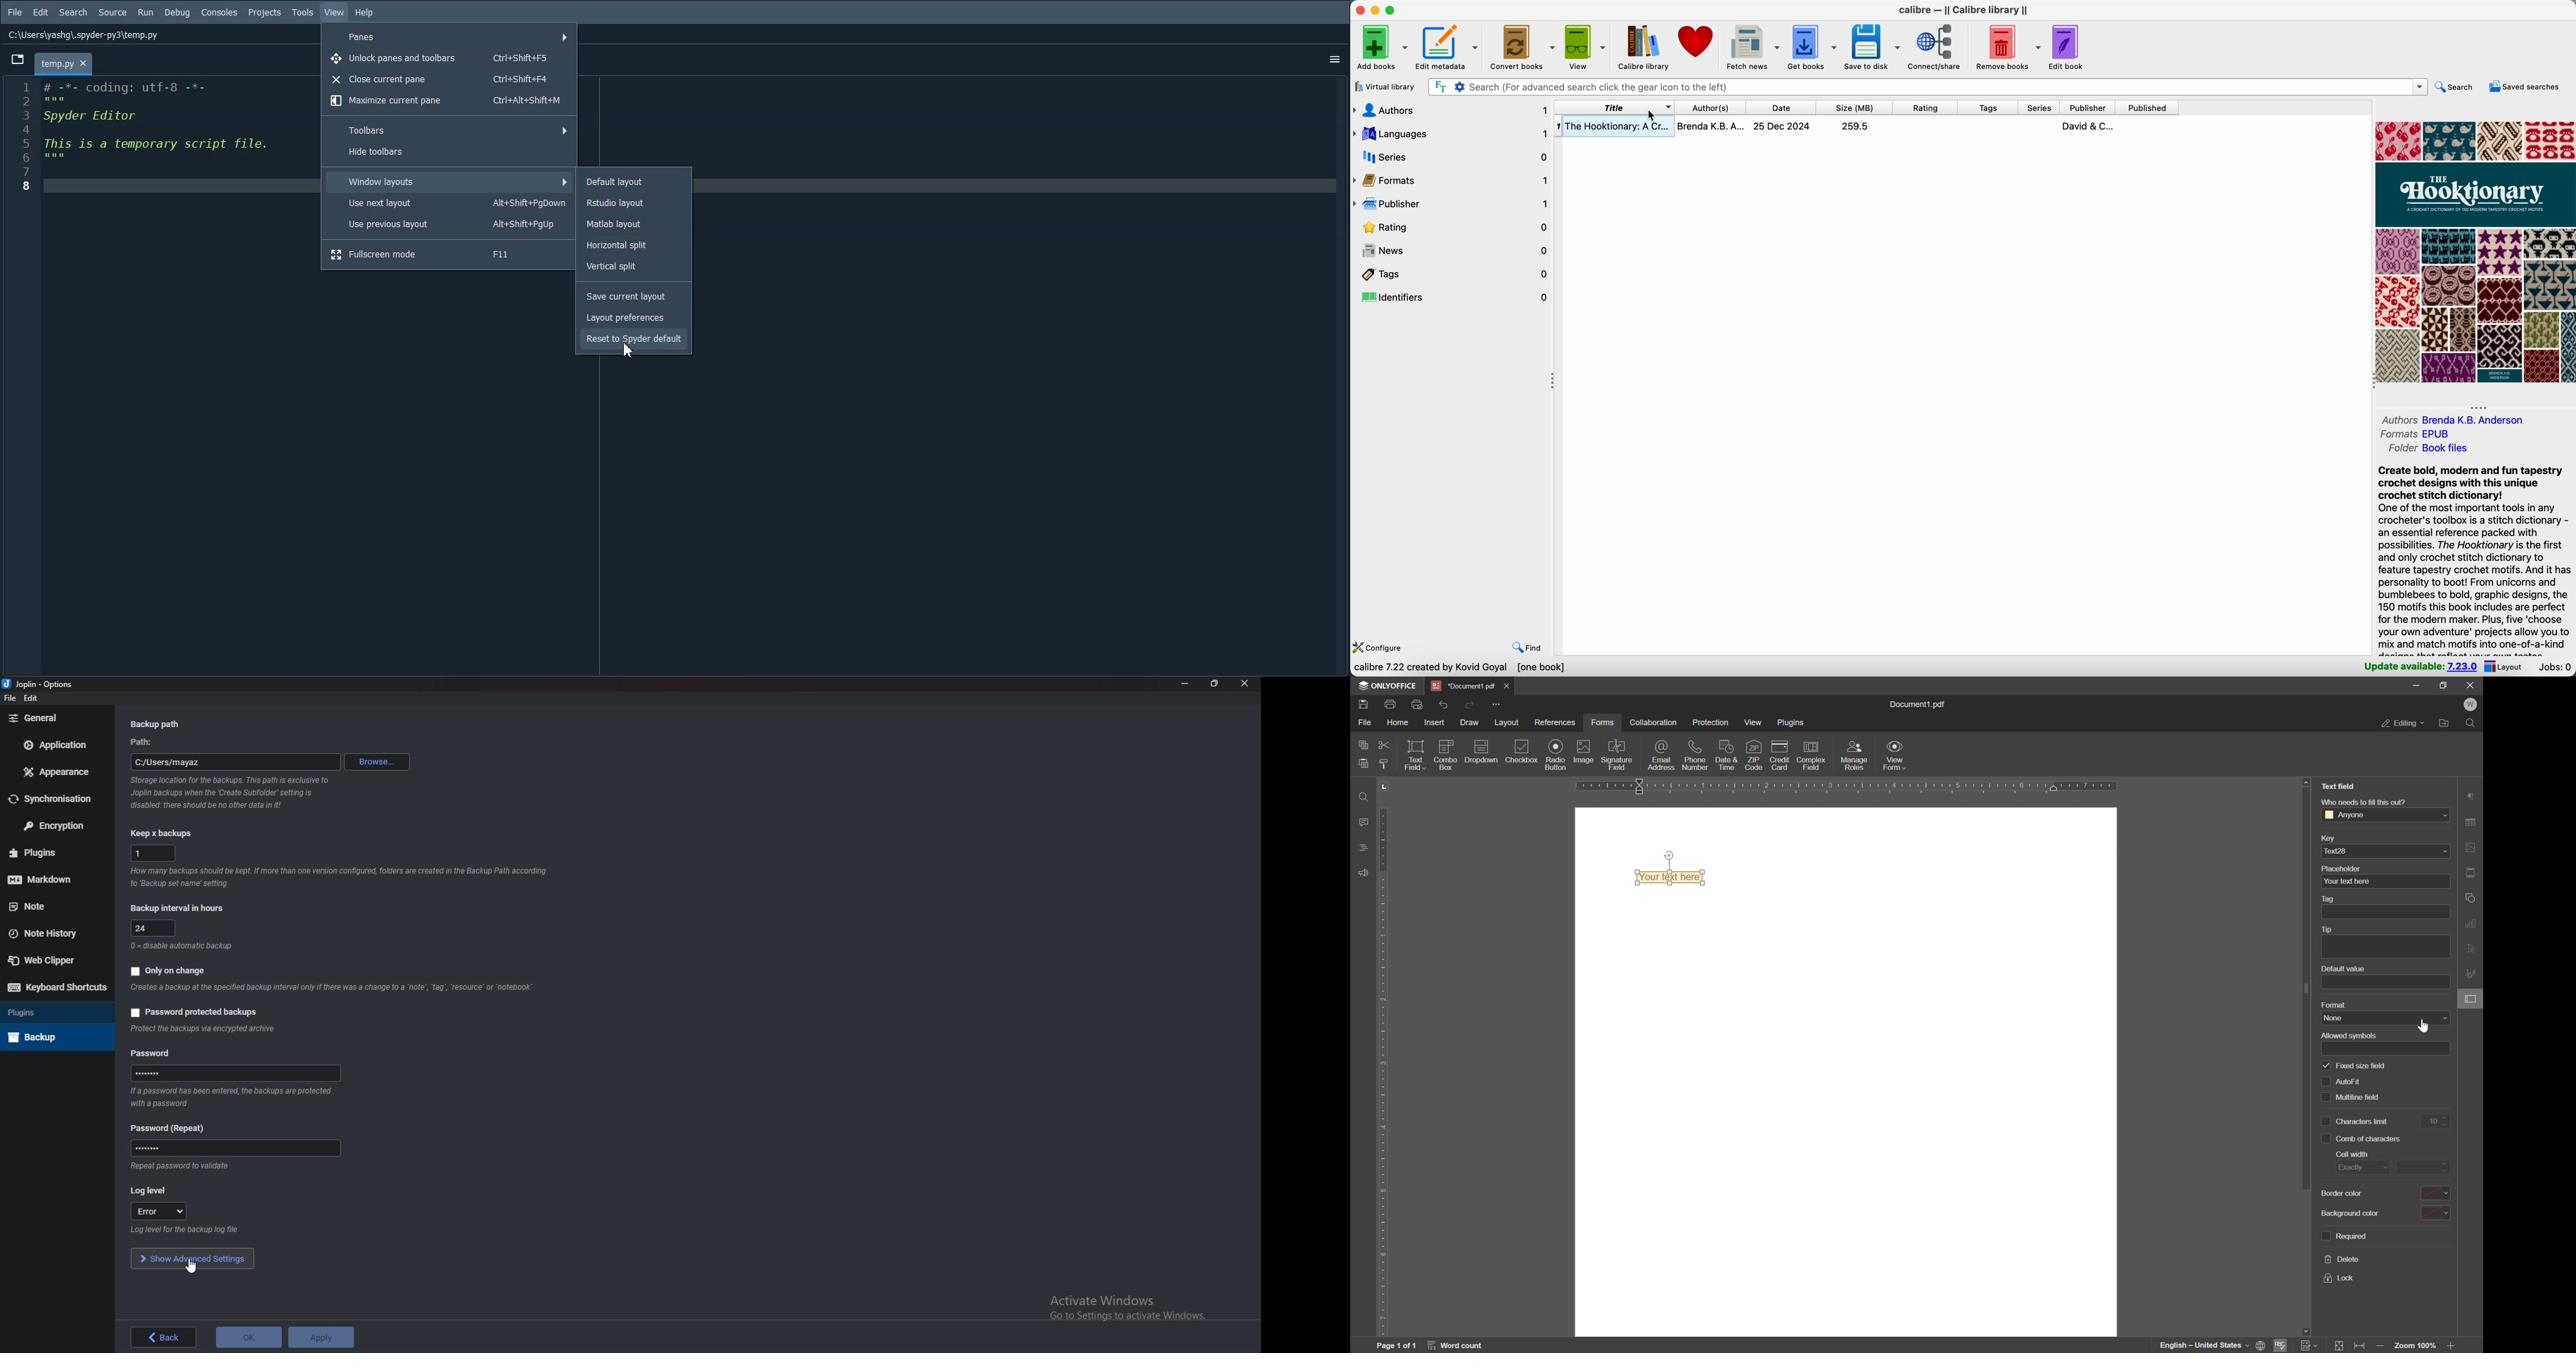  Describe the element at coordinates (451, 57) in the screenshot. I see `Unlock panes and toolbars` at that location.